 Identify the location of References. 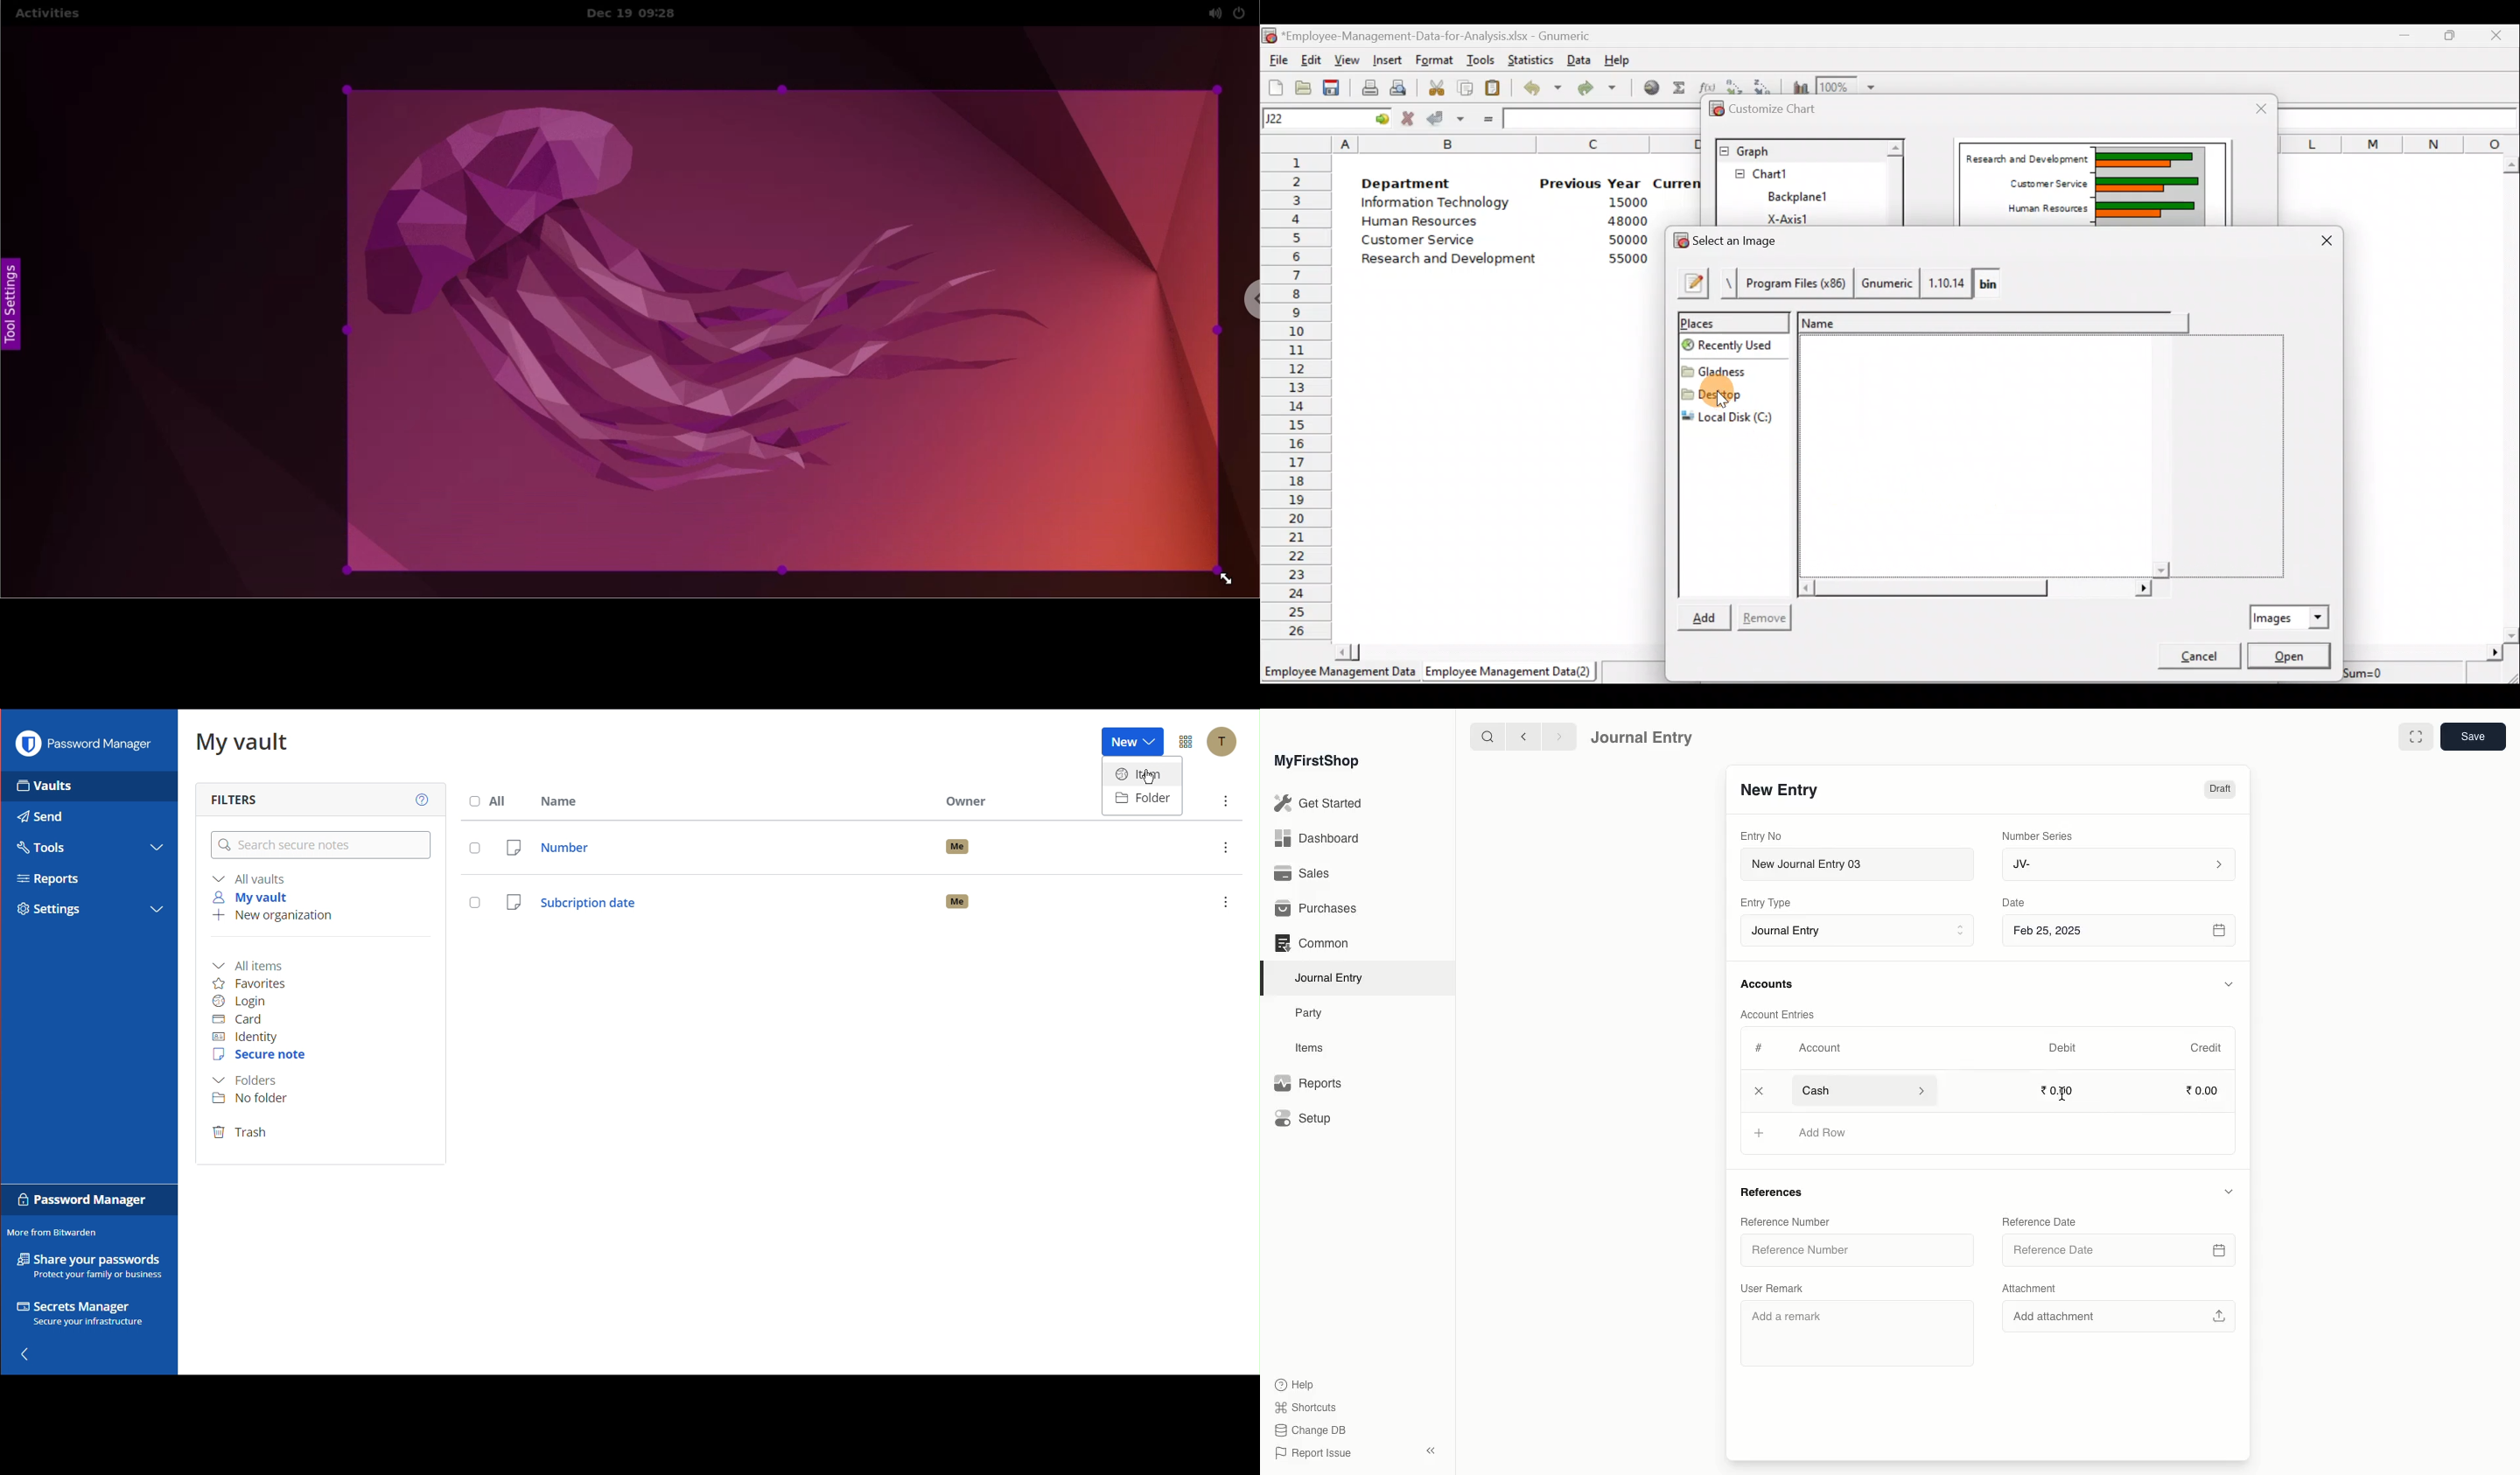
(1775, 1191).